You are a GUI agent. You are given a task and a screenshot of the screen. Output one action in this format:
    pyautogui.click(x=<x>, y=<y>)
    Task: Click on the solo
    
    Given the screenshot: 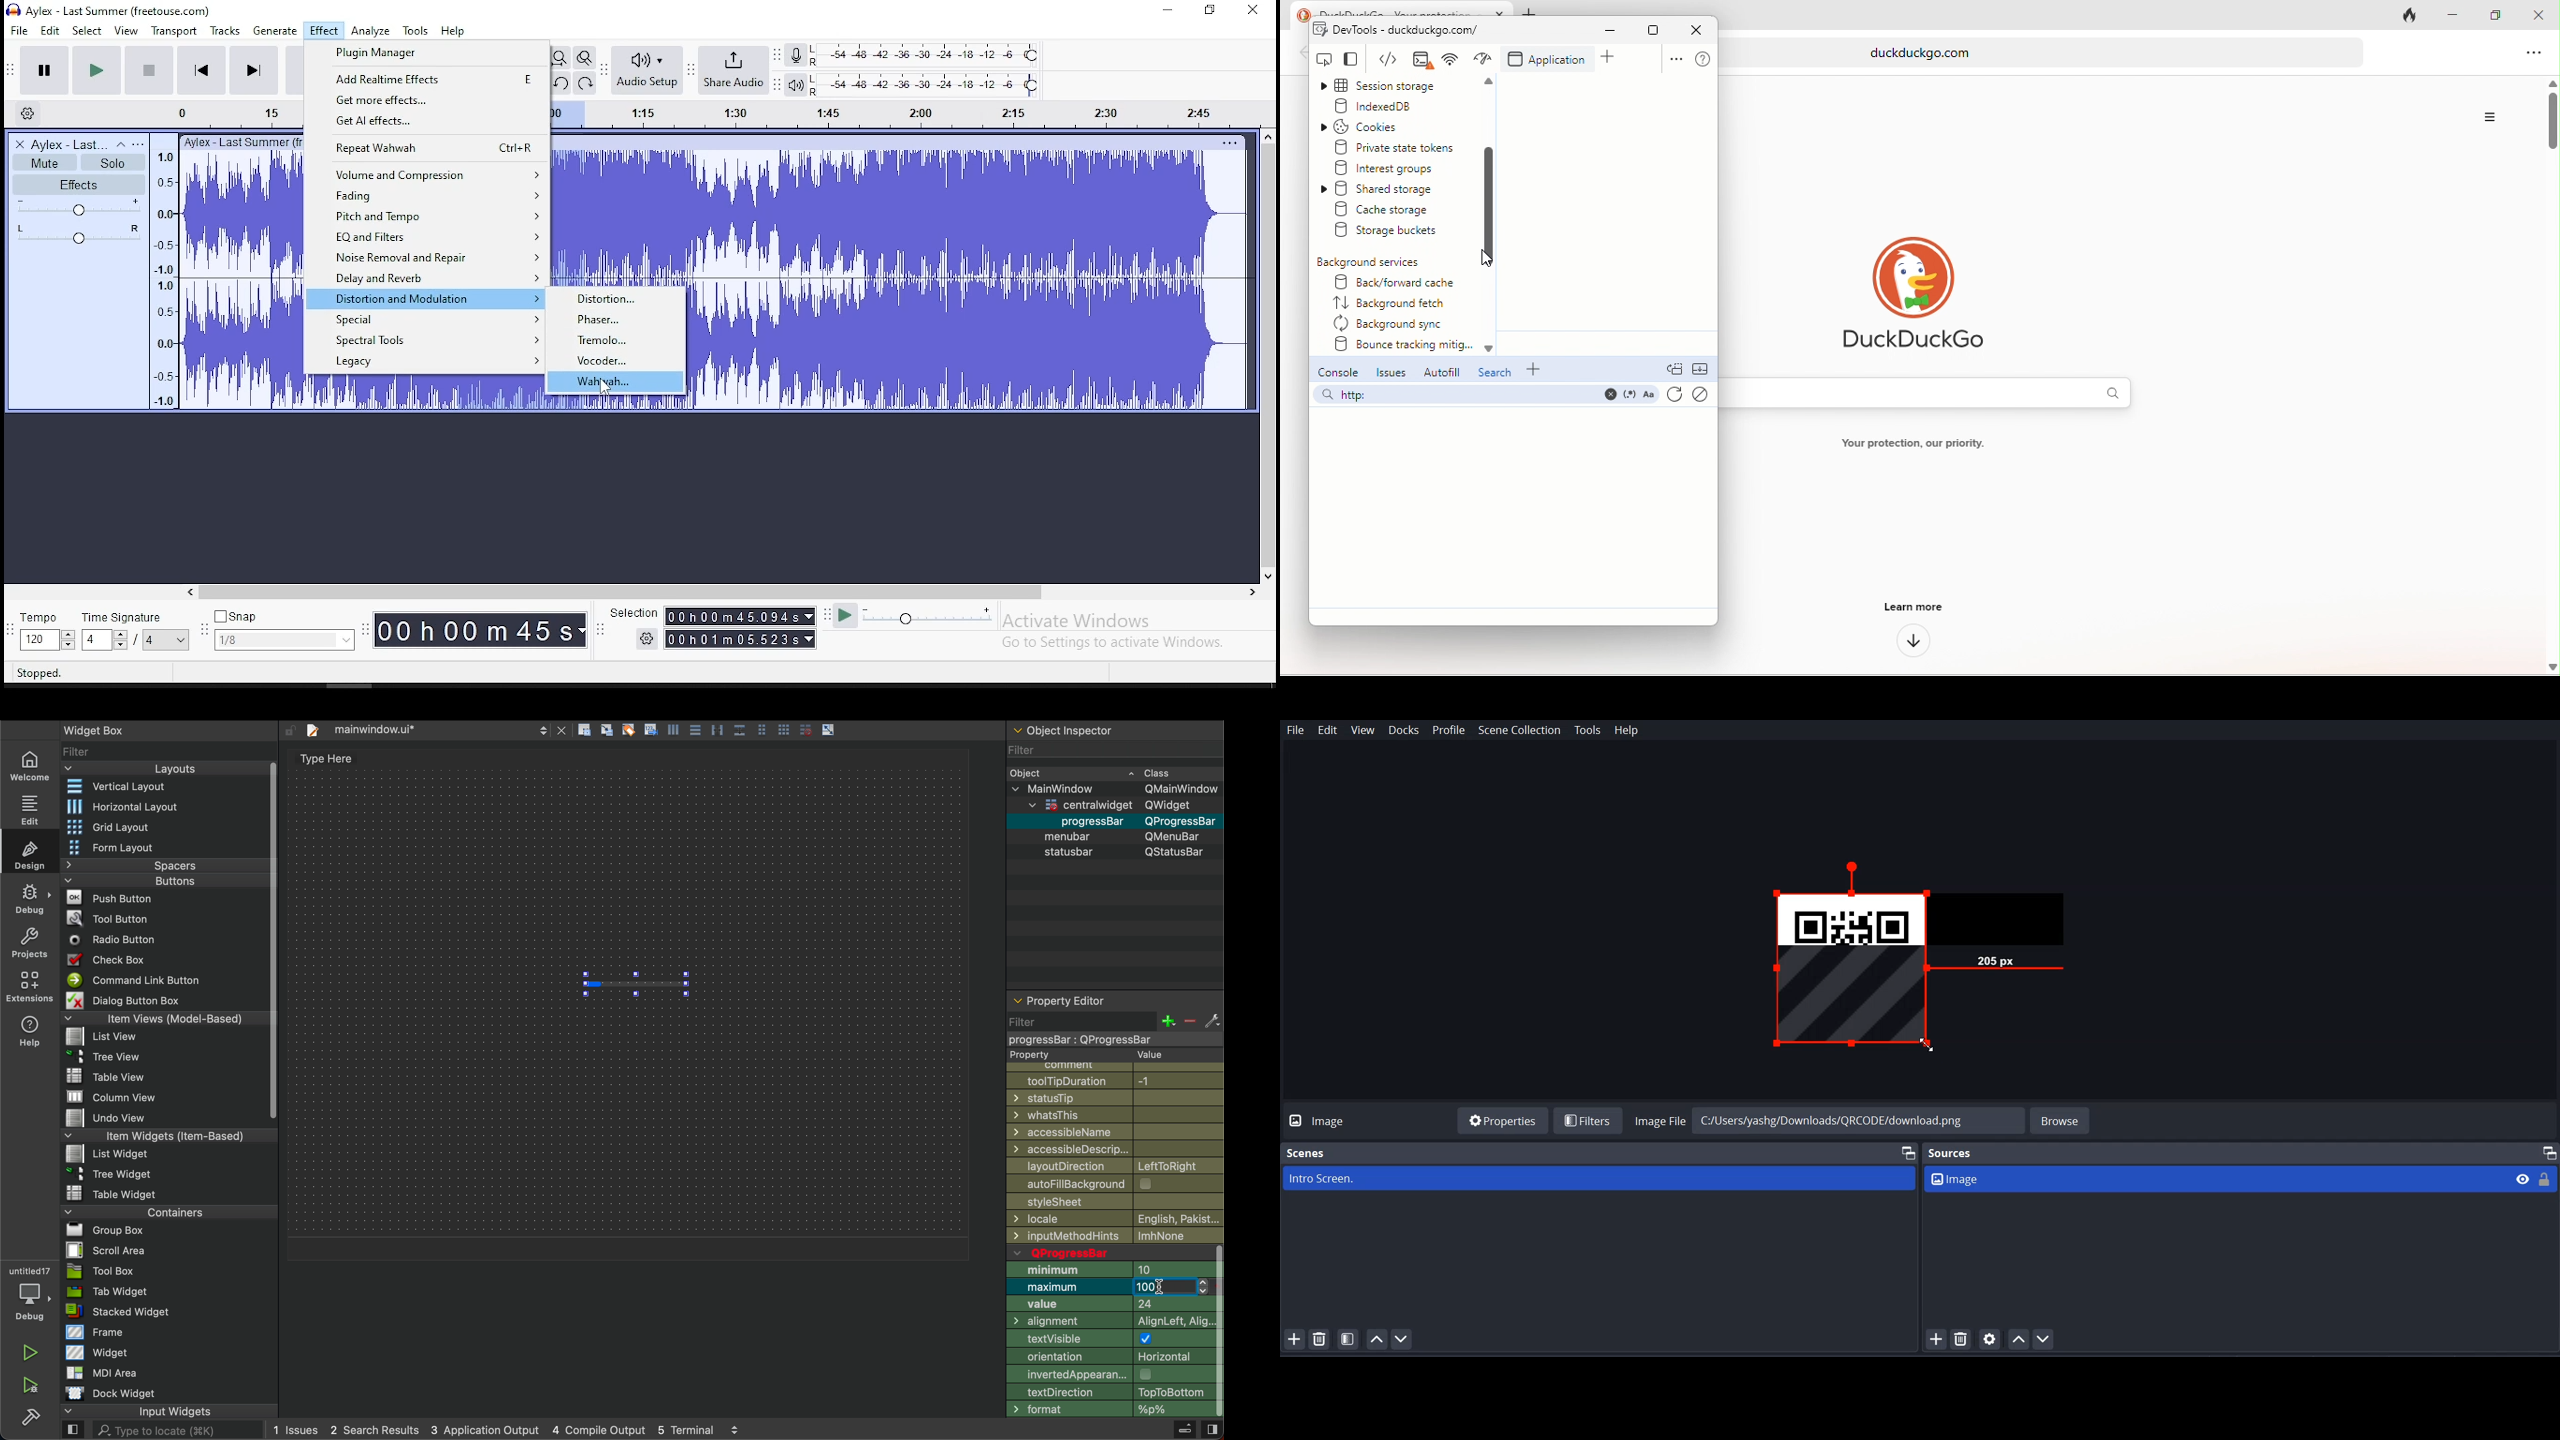 What is the action you would take?
    pyautogui.click(x=112, y=163)
    